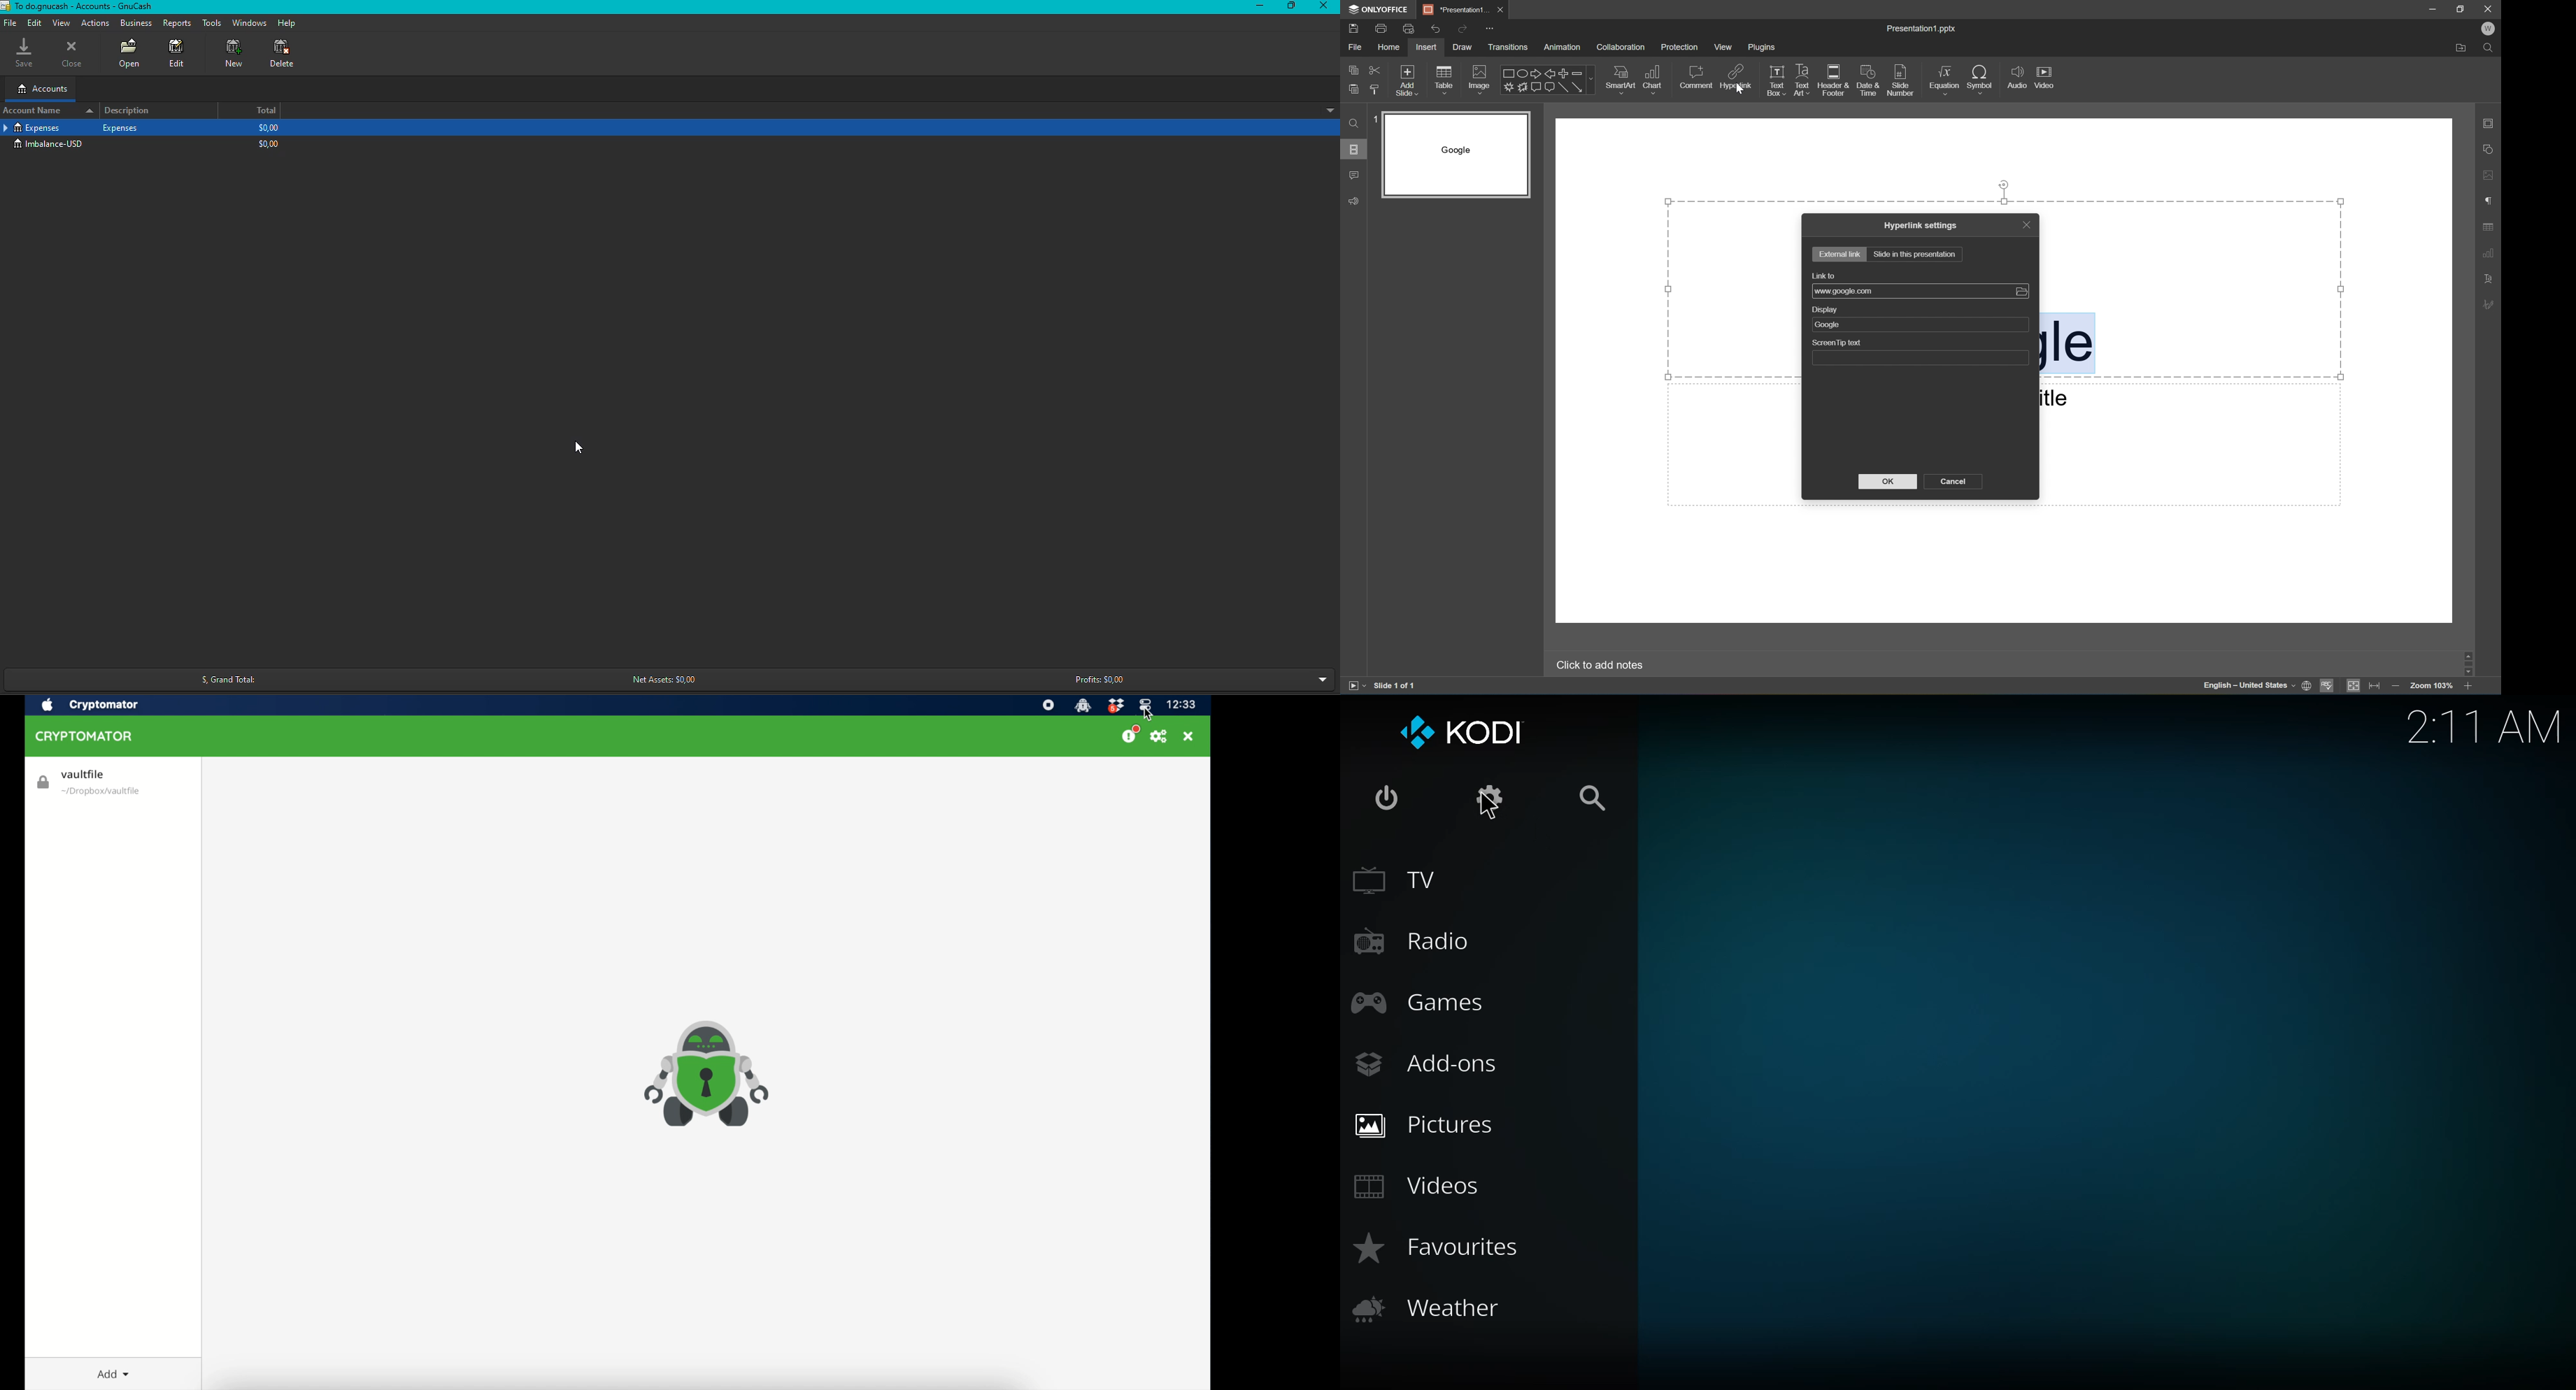 This screenshot has width=2576, height=1400. I want to click on power, so click(1391, 801).